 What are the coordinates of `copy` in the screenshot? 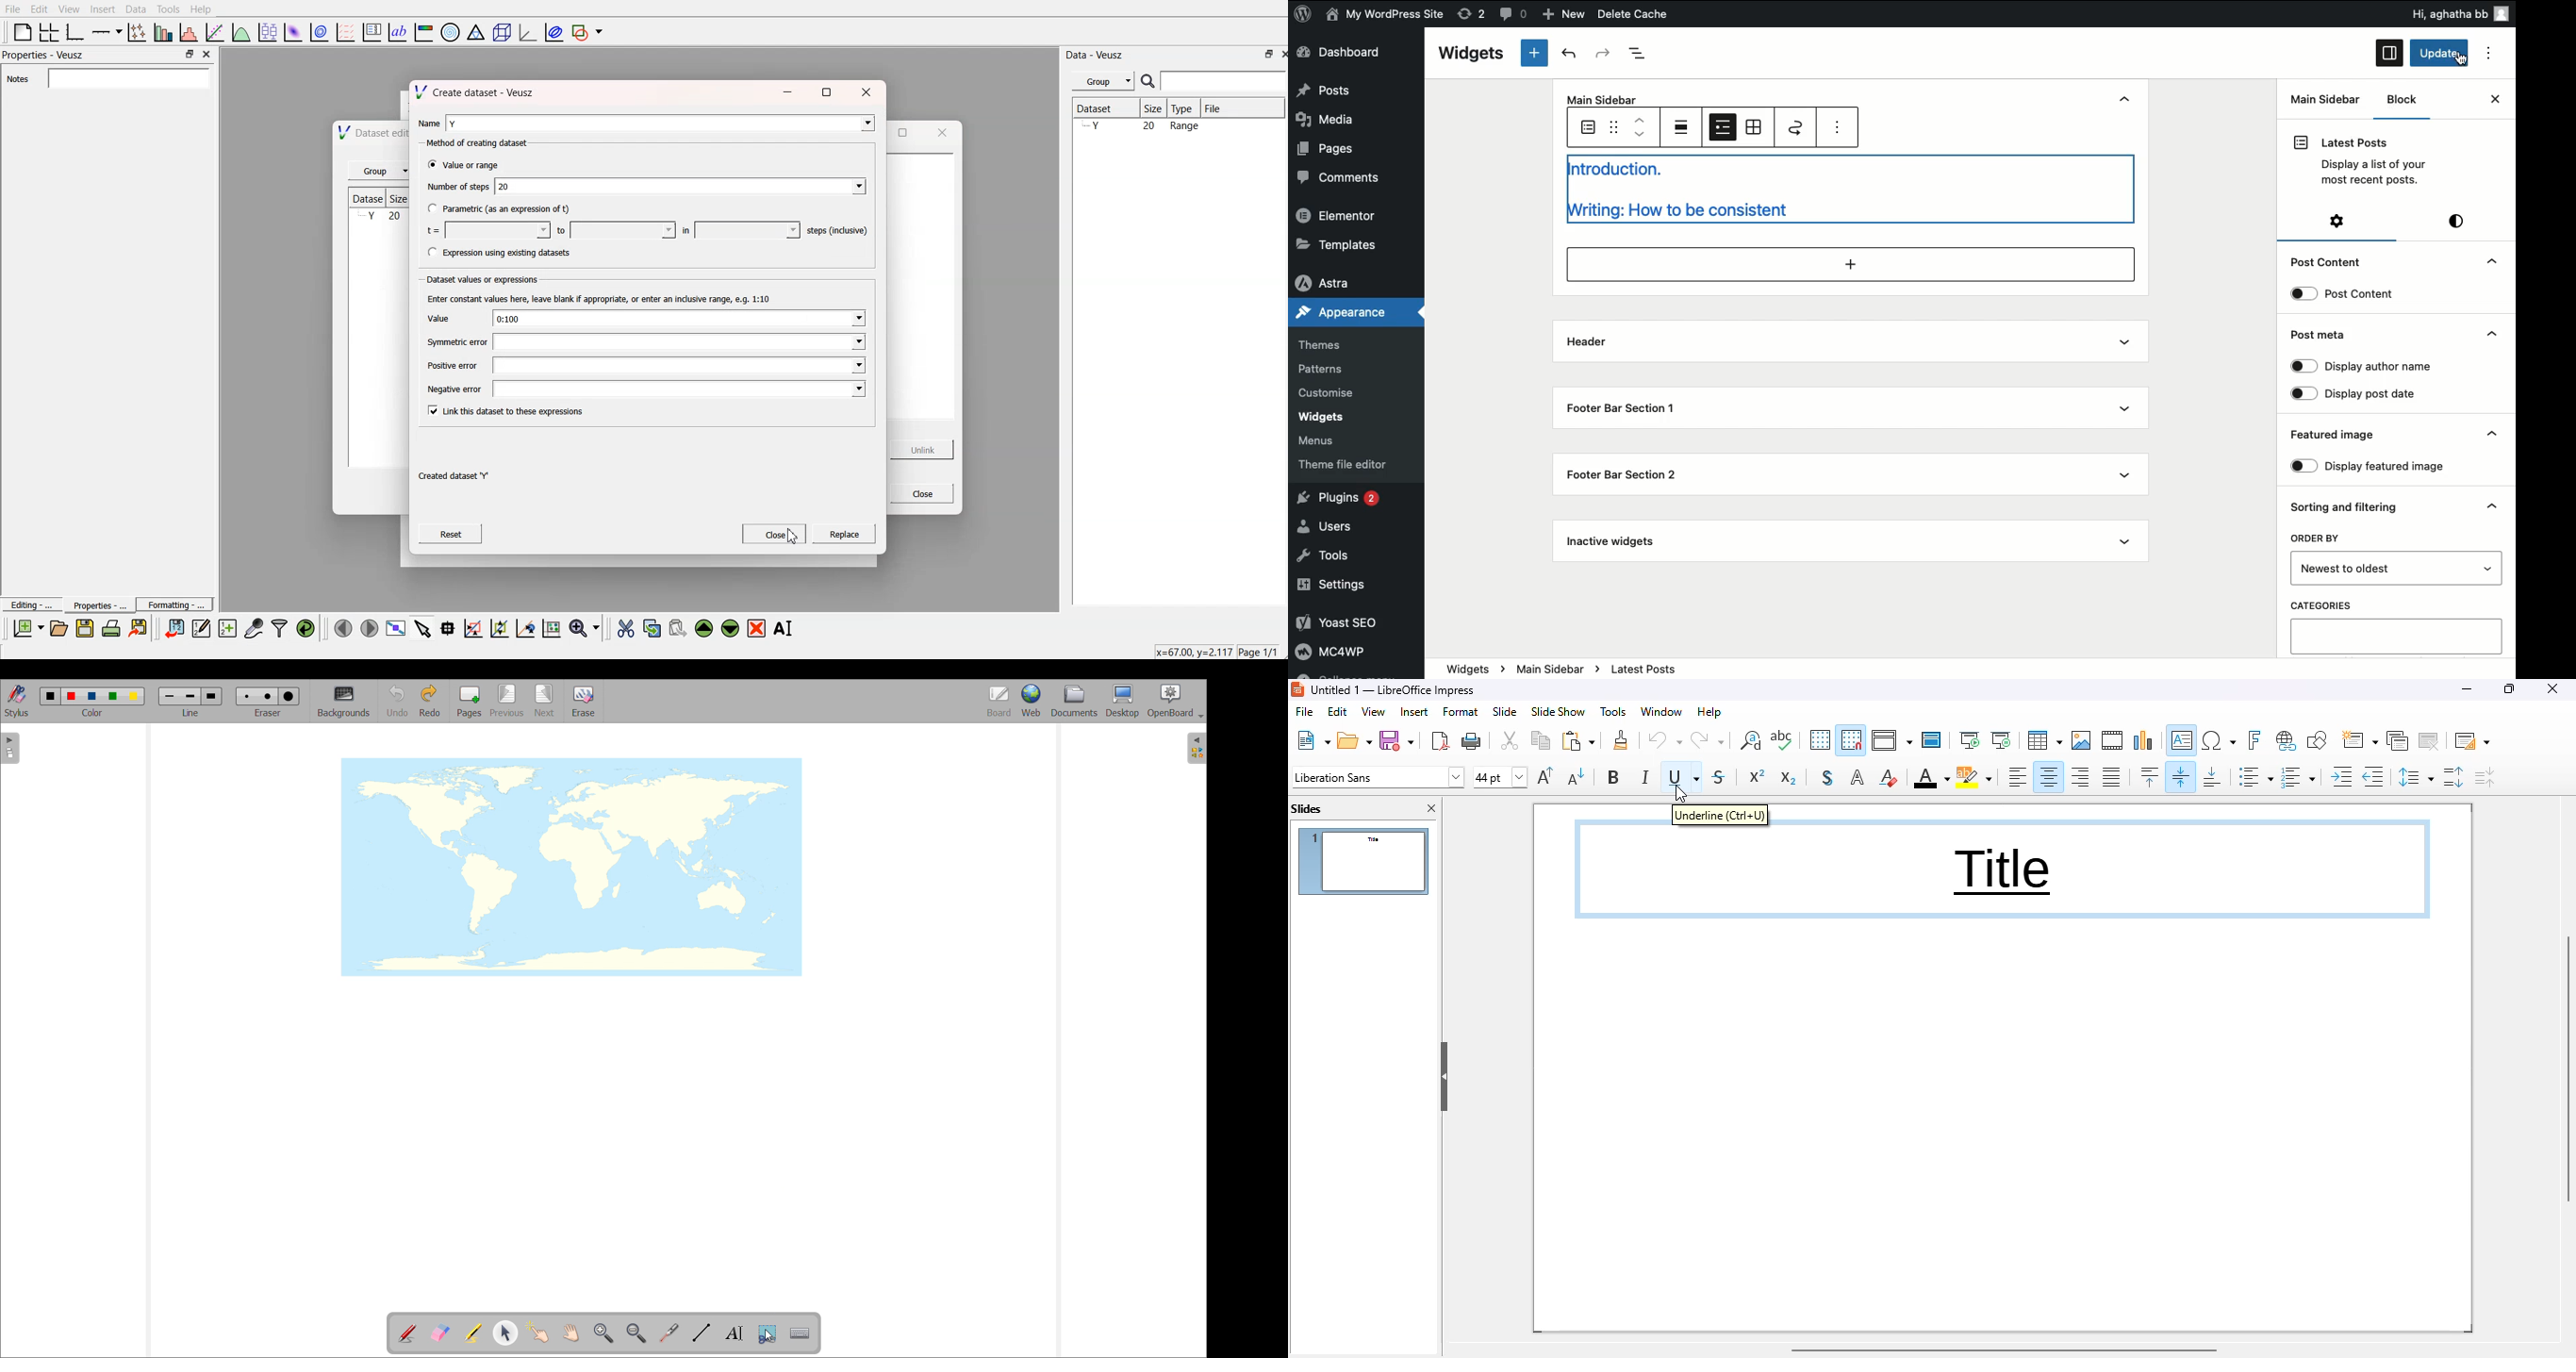 It's located at (653, 626).